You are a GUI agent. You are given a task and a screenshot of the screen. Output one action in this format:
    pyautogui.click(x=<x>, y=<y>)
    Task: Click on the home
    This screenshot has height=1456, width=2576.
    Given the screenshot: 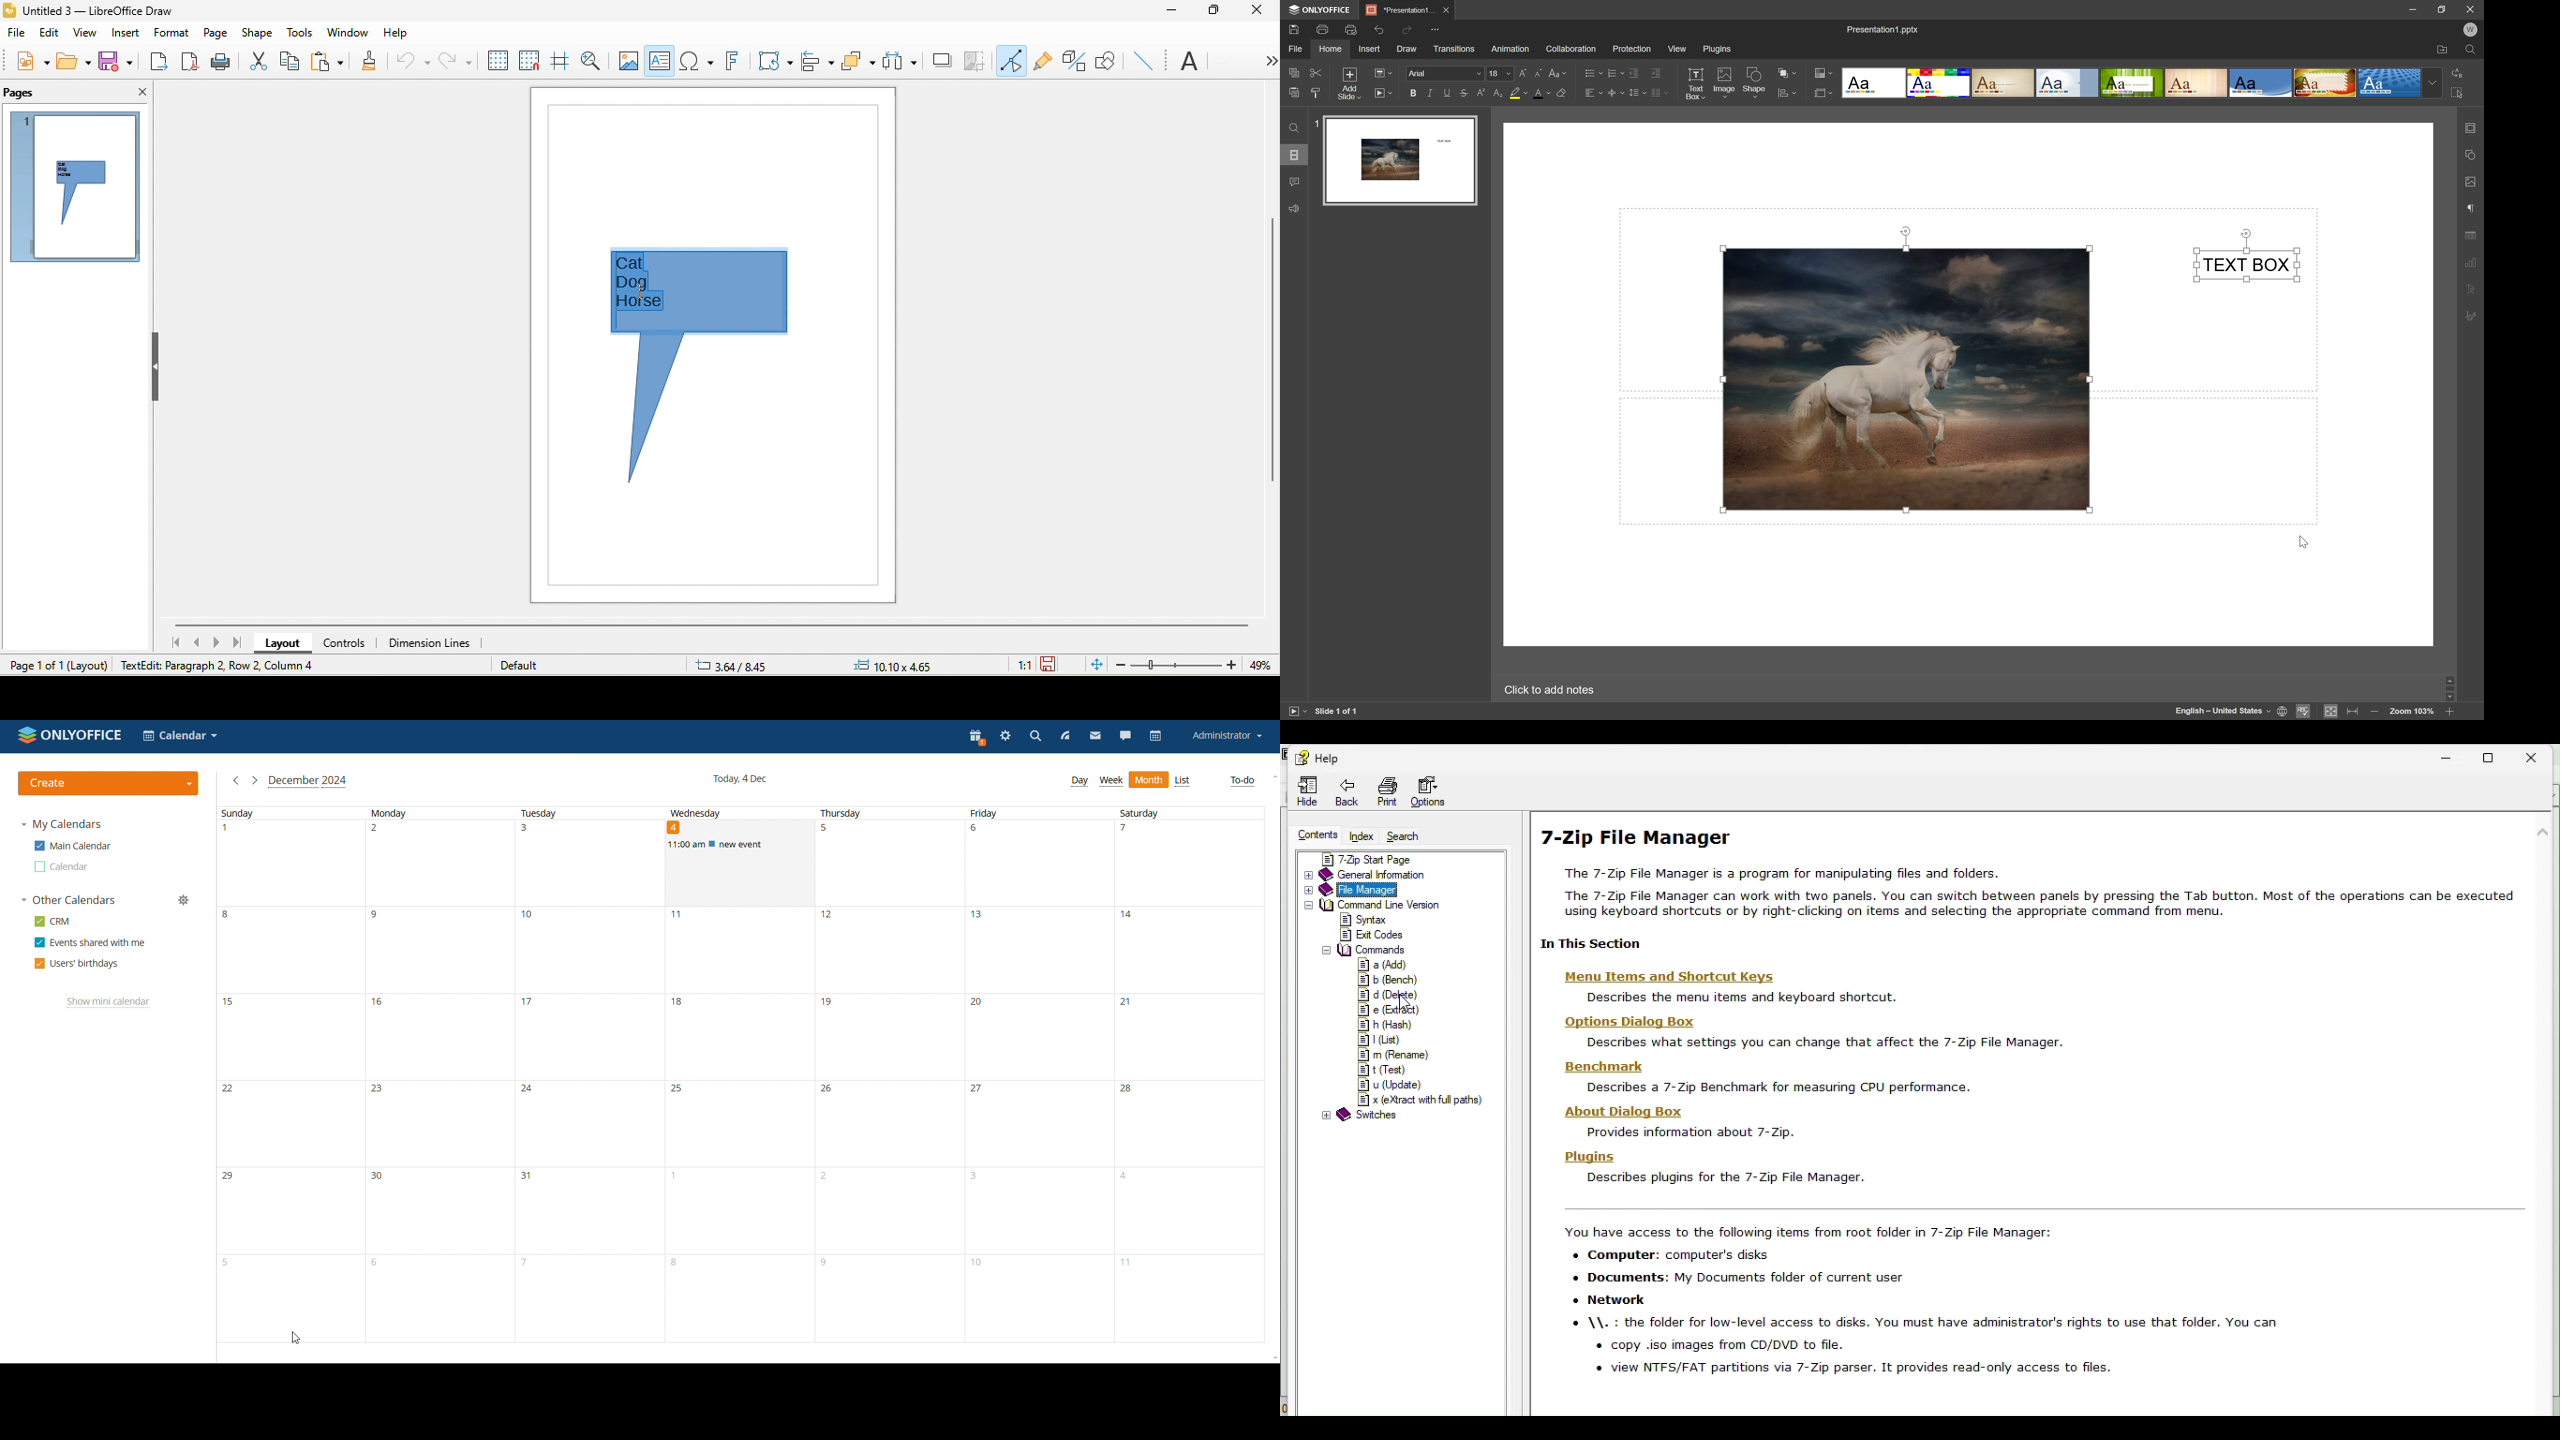 What is the action you would take?
    pyautogui.click(x=1330, y=49)
    